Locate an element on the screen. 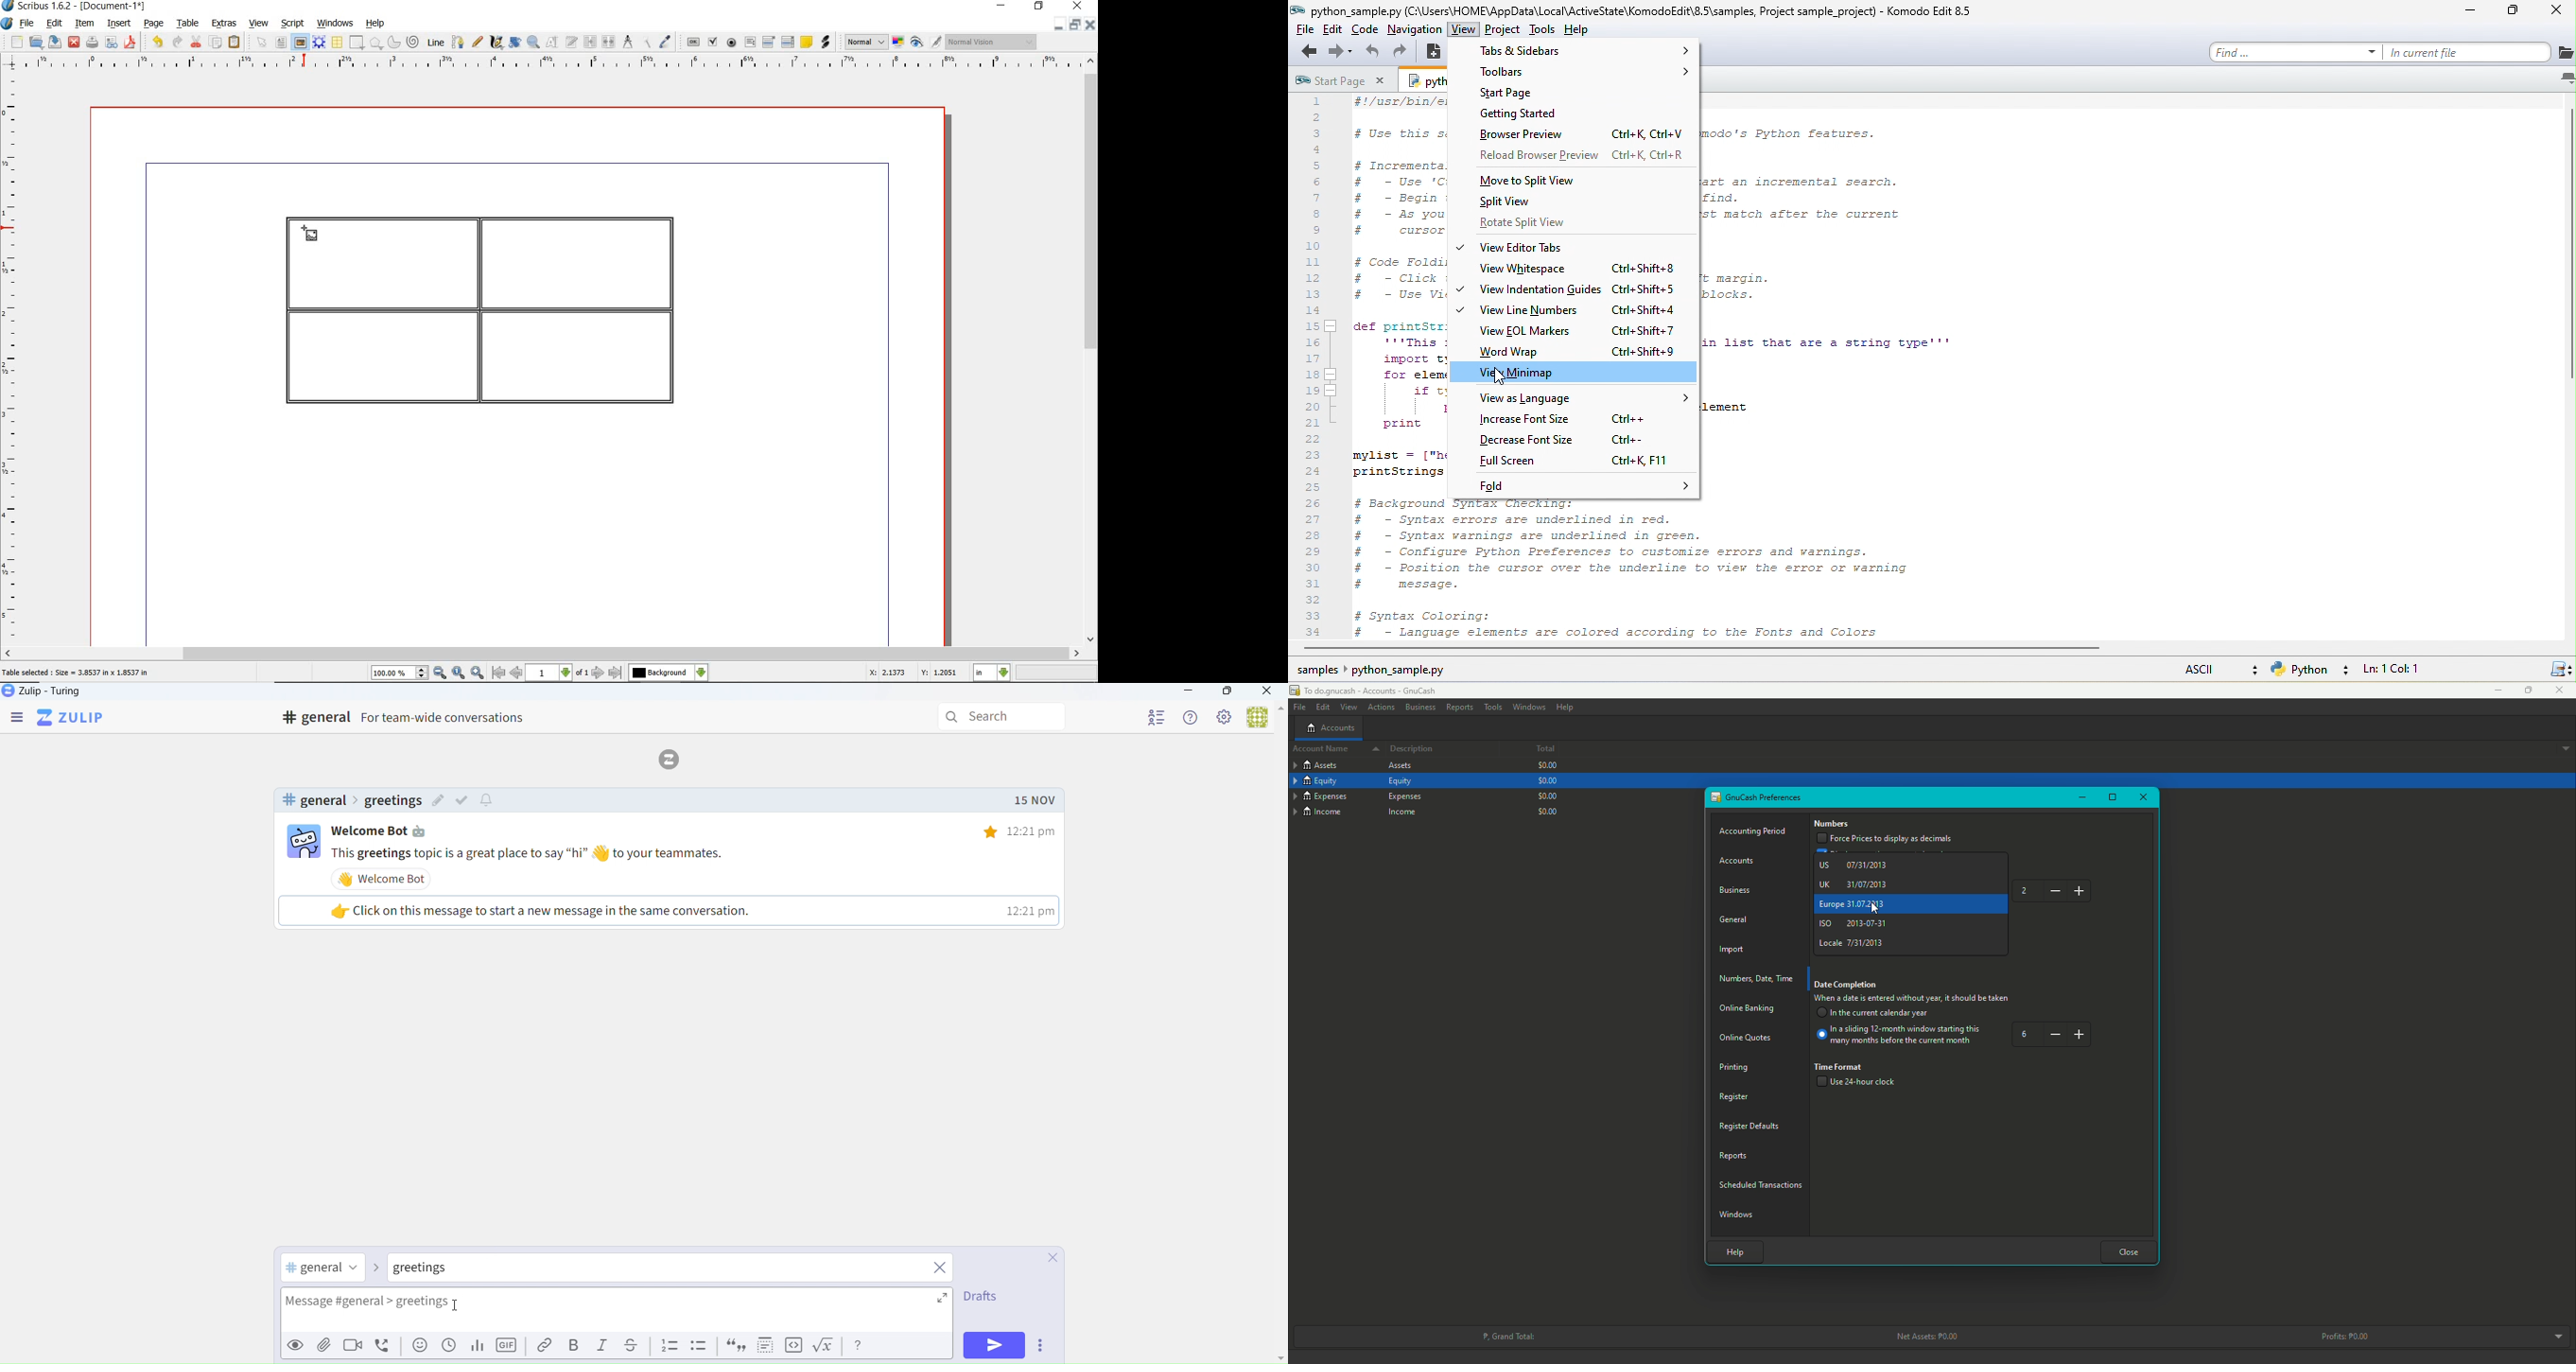 This screenshot has height=1372, width=2576. 6 is located at coordinates (2052, 1035).